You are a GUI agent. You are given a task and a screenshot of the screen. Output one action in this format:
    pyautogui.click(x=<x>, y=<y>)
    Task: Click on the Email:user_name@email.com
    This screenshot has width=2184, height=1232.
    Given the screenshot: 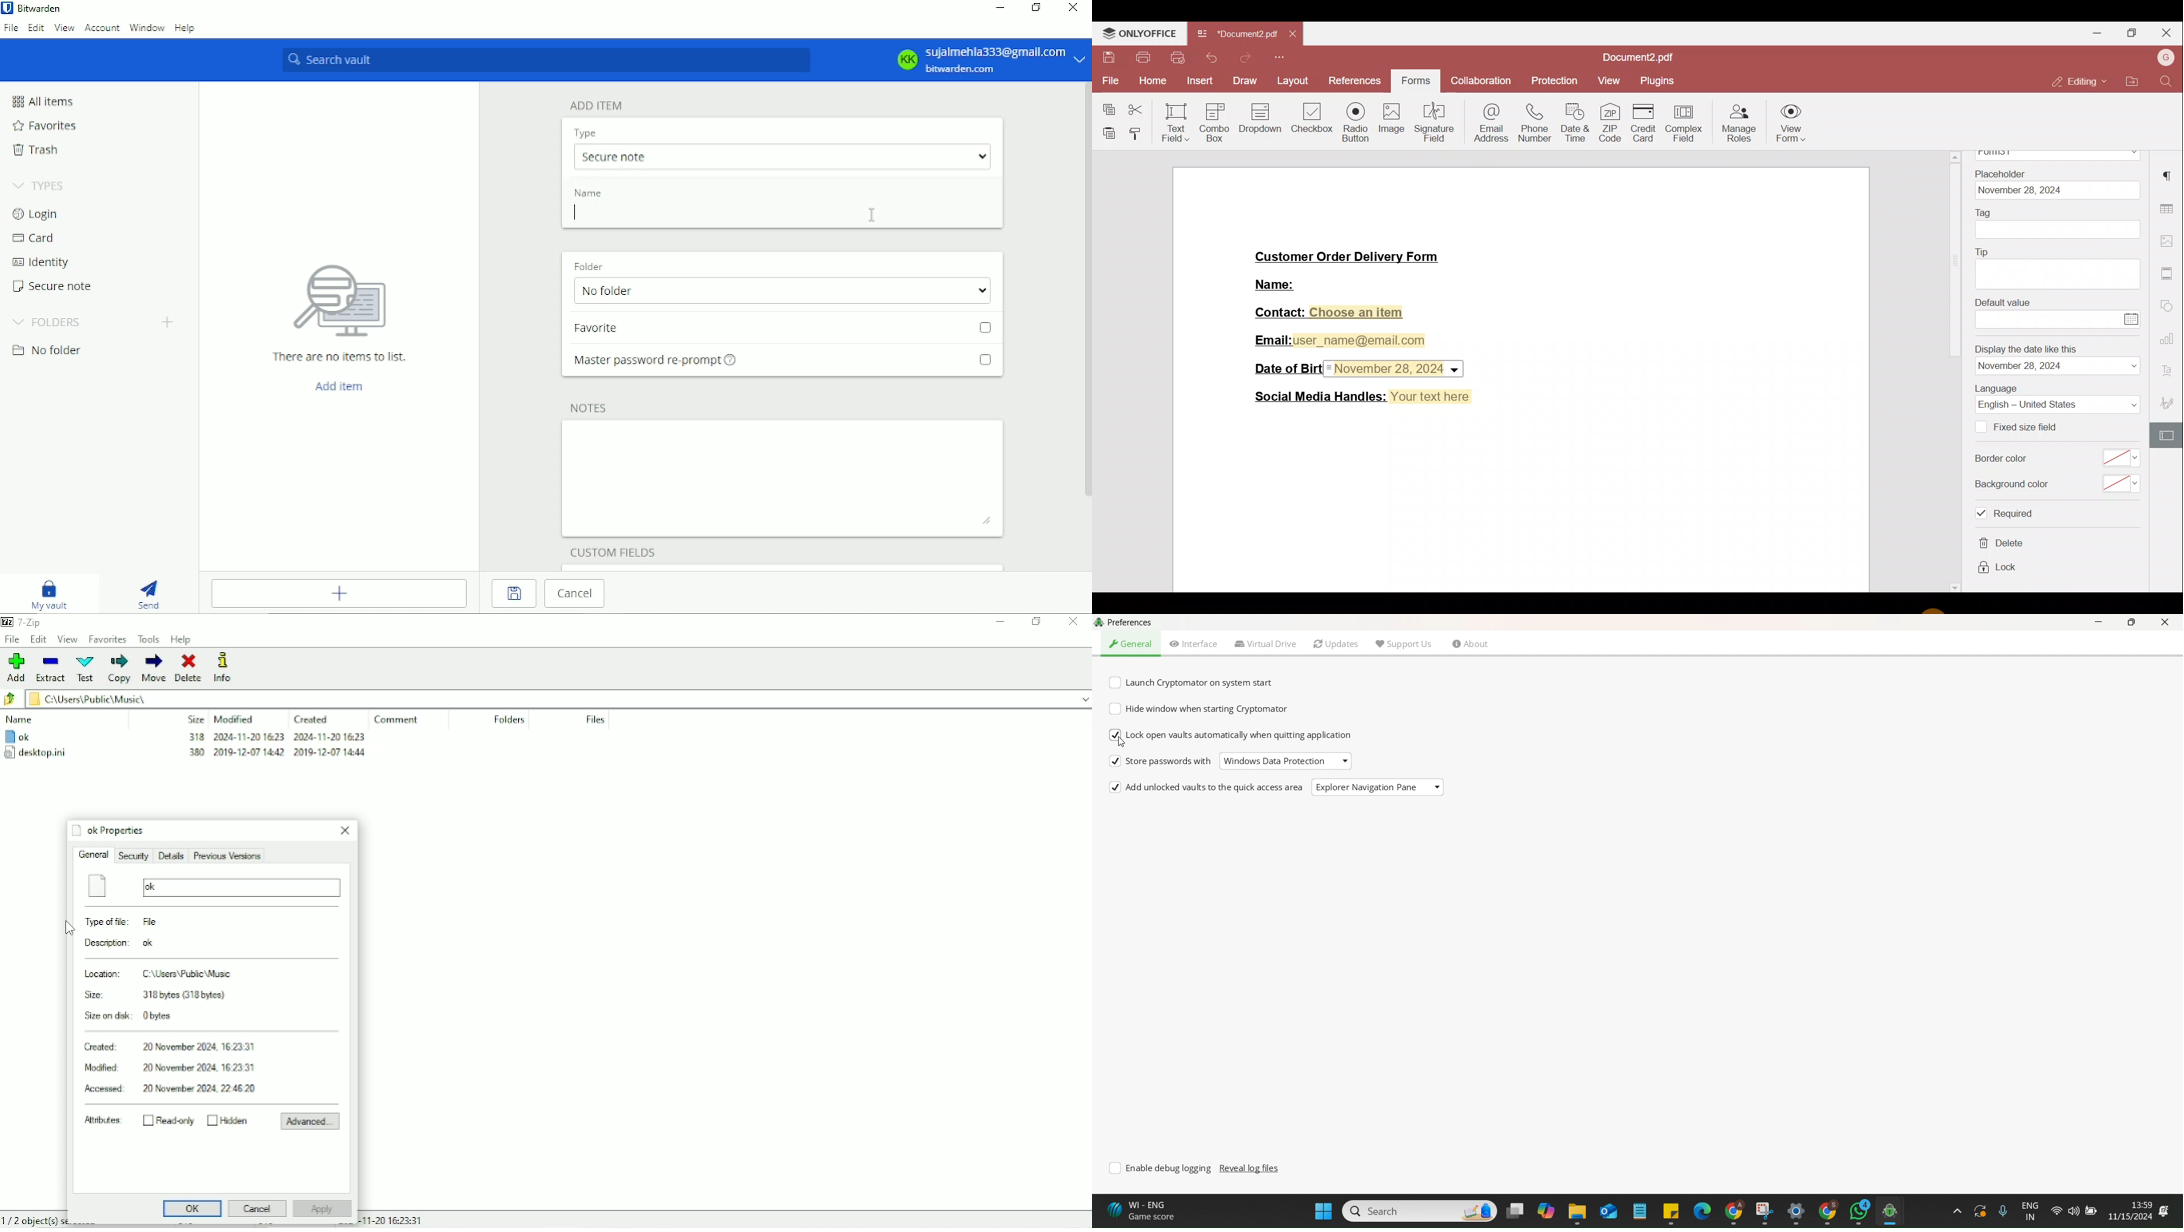 What is the action you would take?
    pyautogui.click(x=1337, y=341)
    